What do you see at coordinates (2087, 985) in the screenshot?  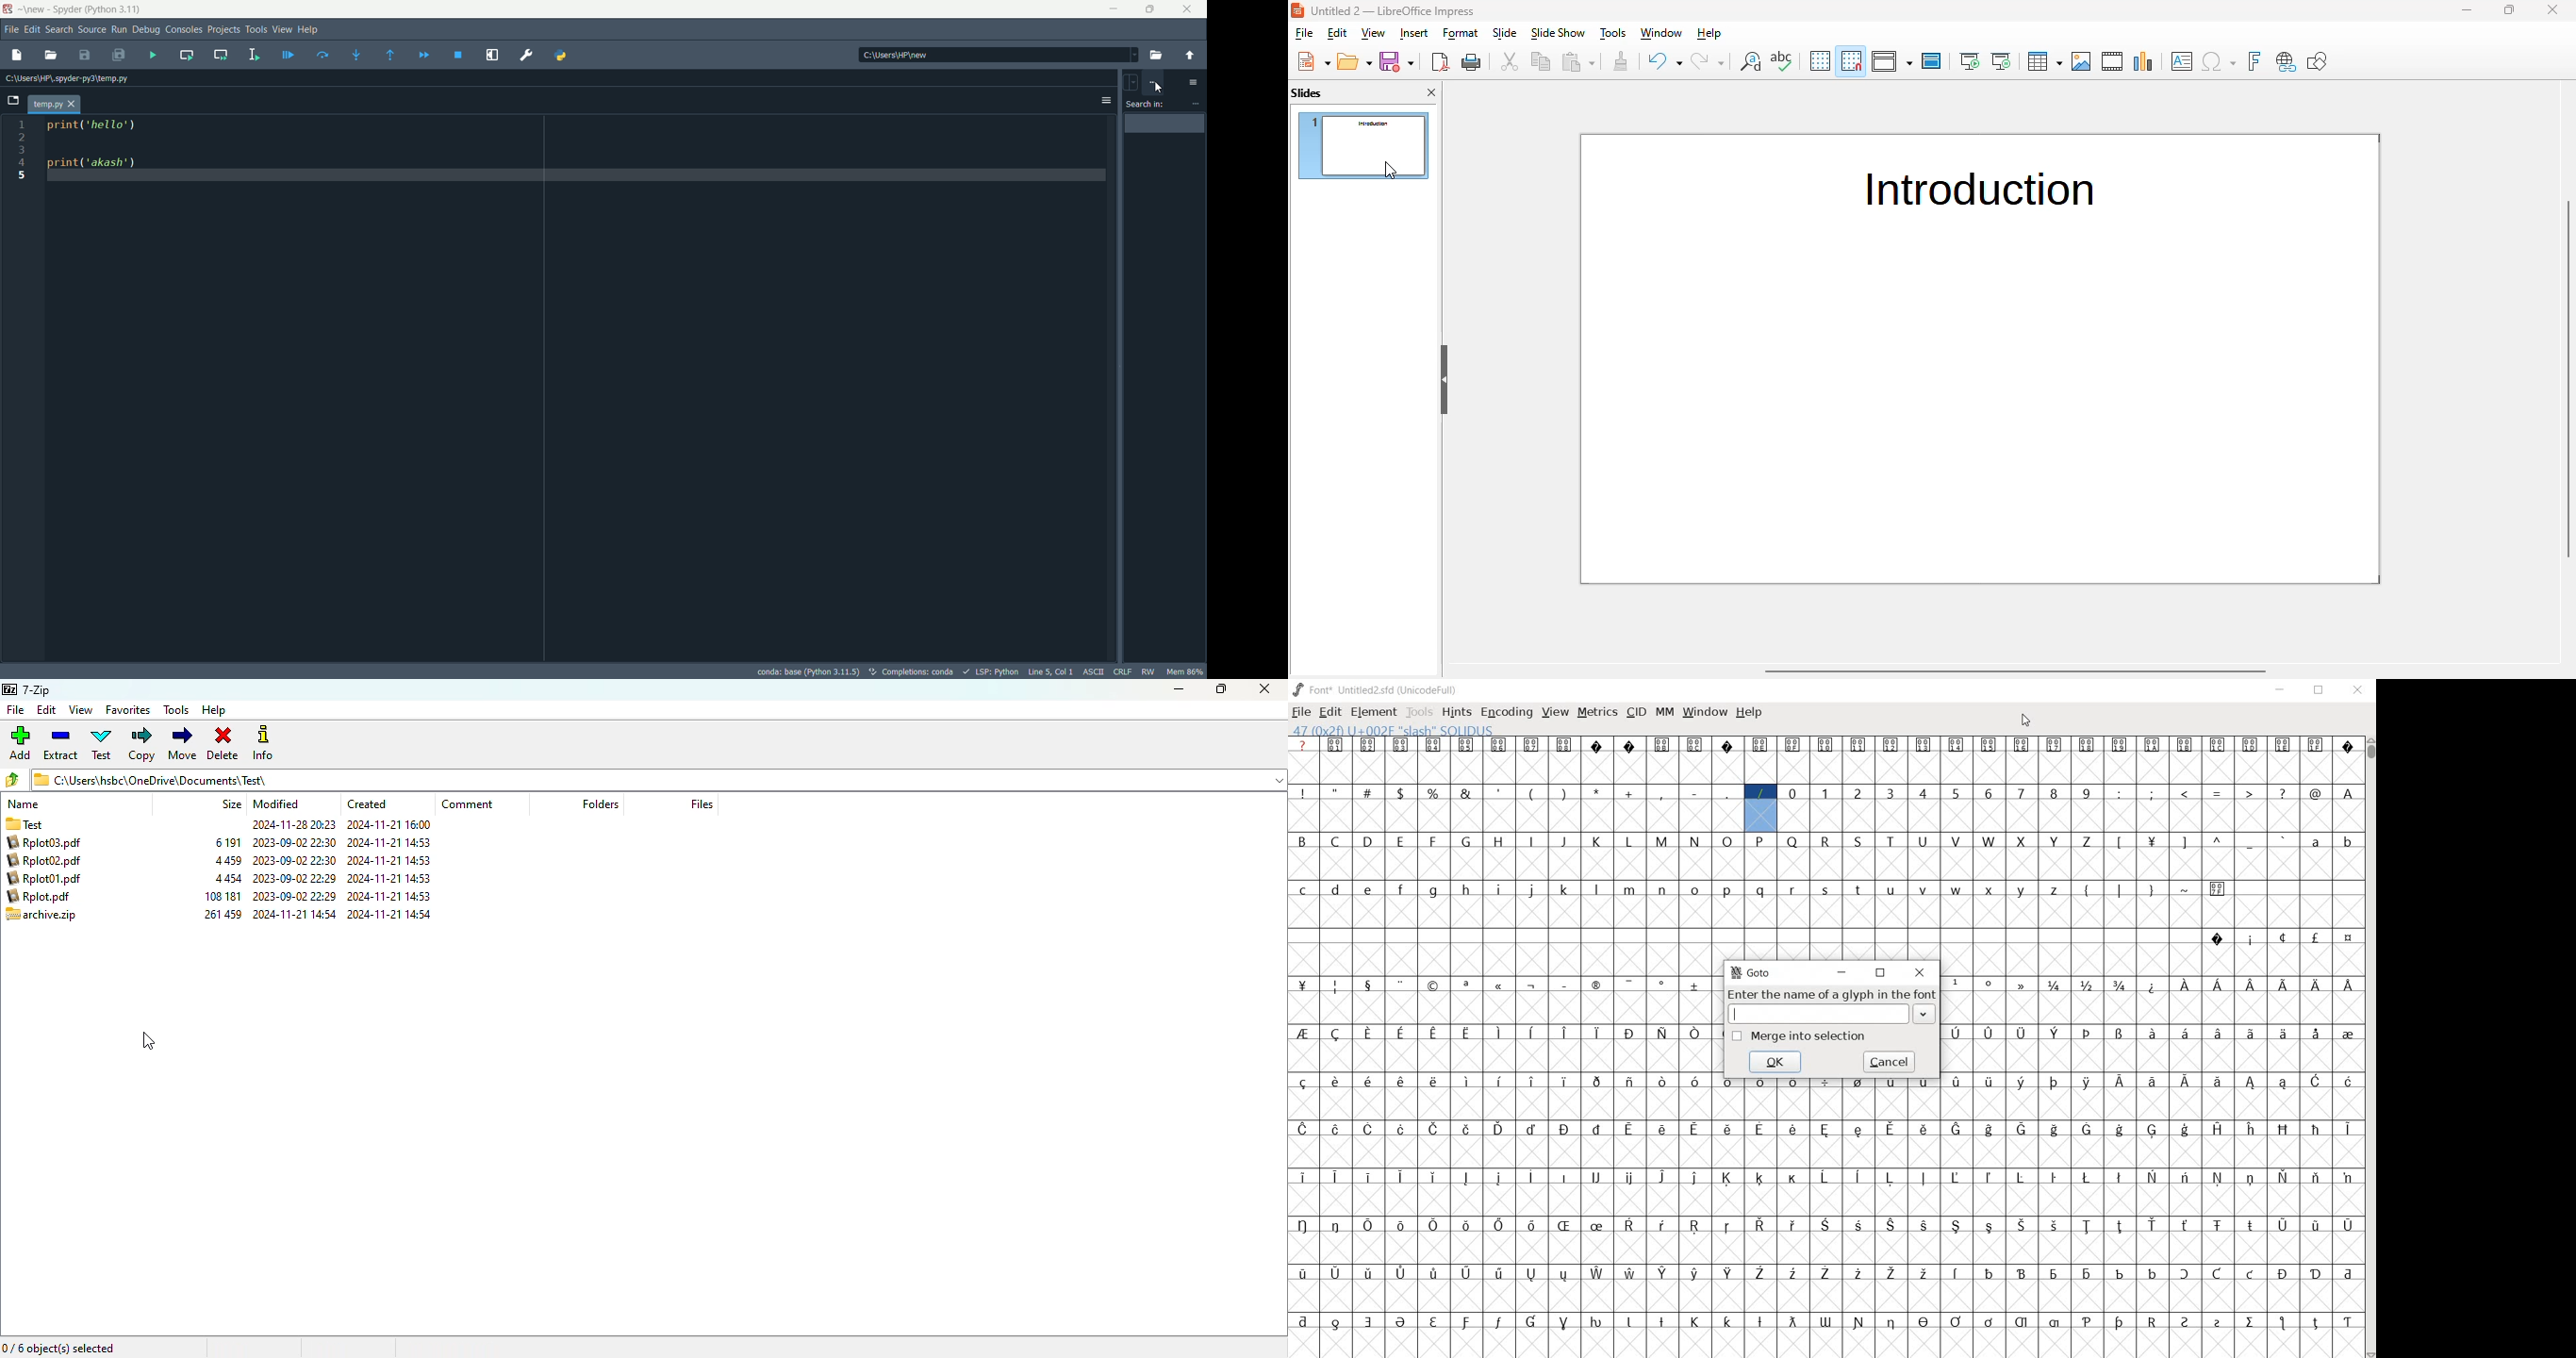 I see `glyph` at bounding box center [2087, 985].